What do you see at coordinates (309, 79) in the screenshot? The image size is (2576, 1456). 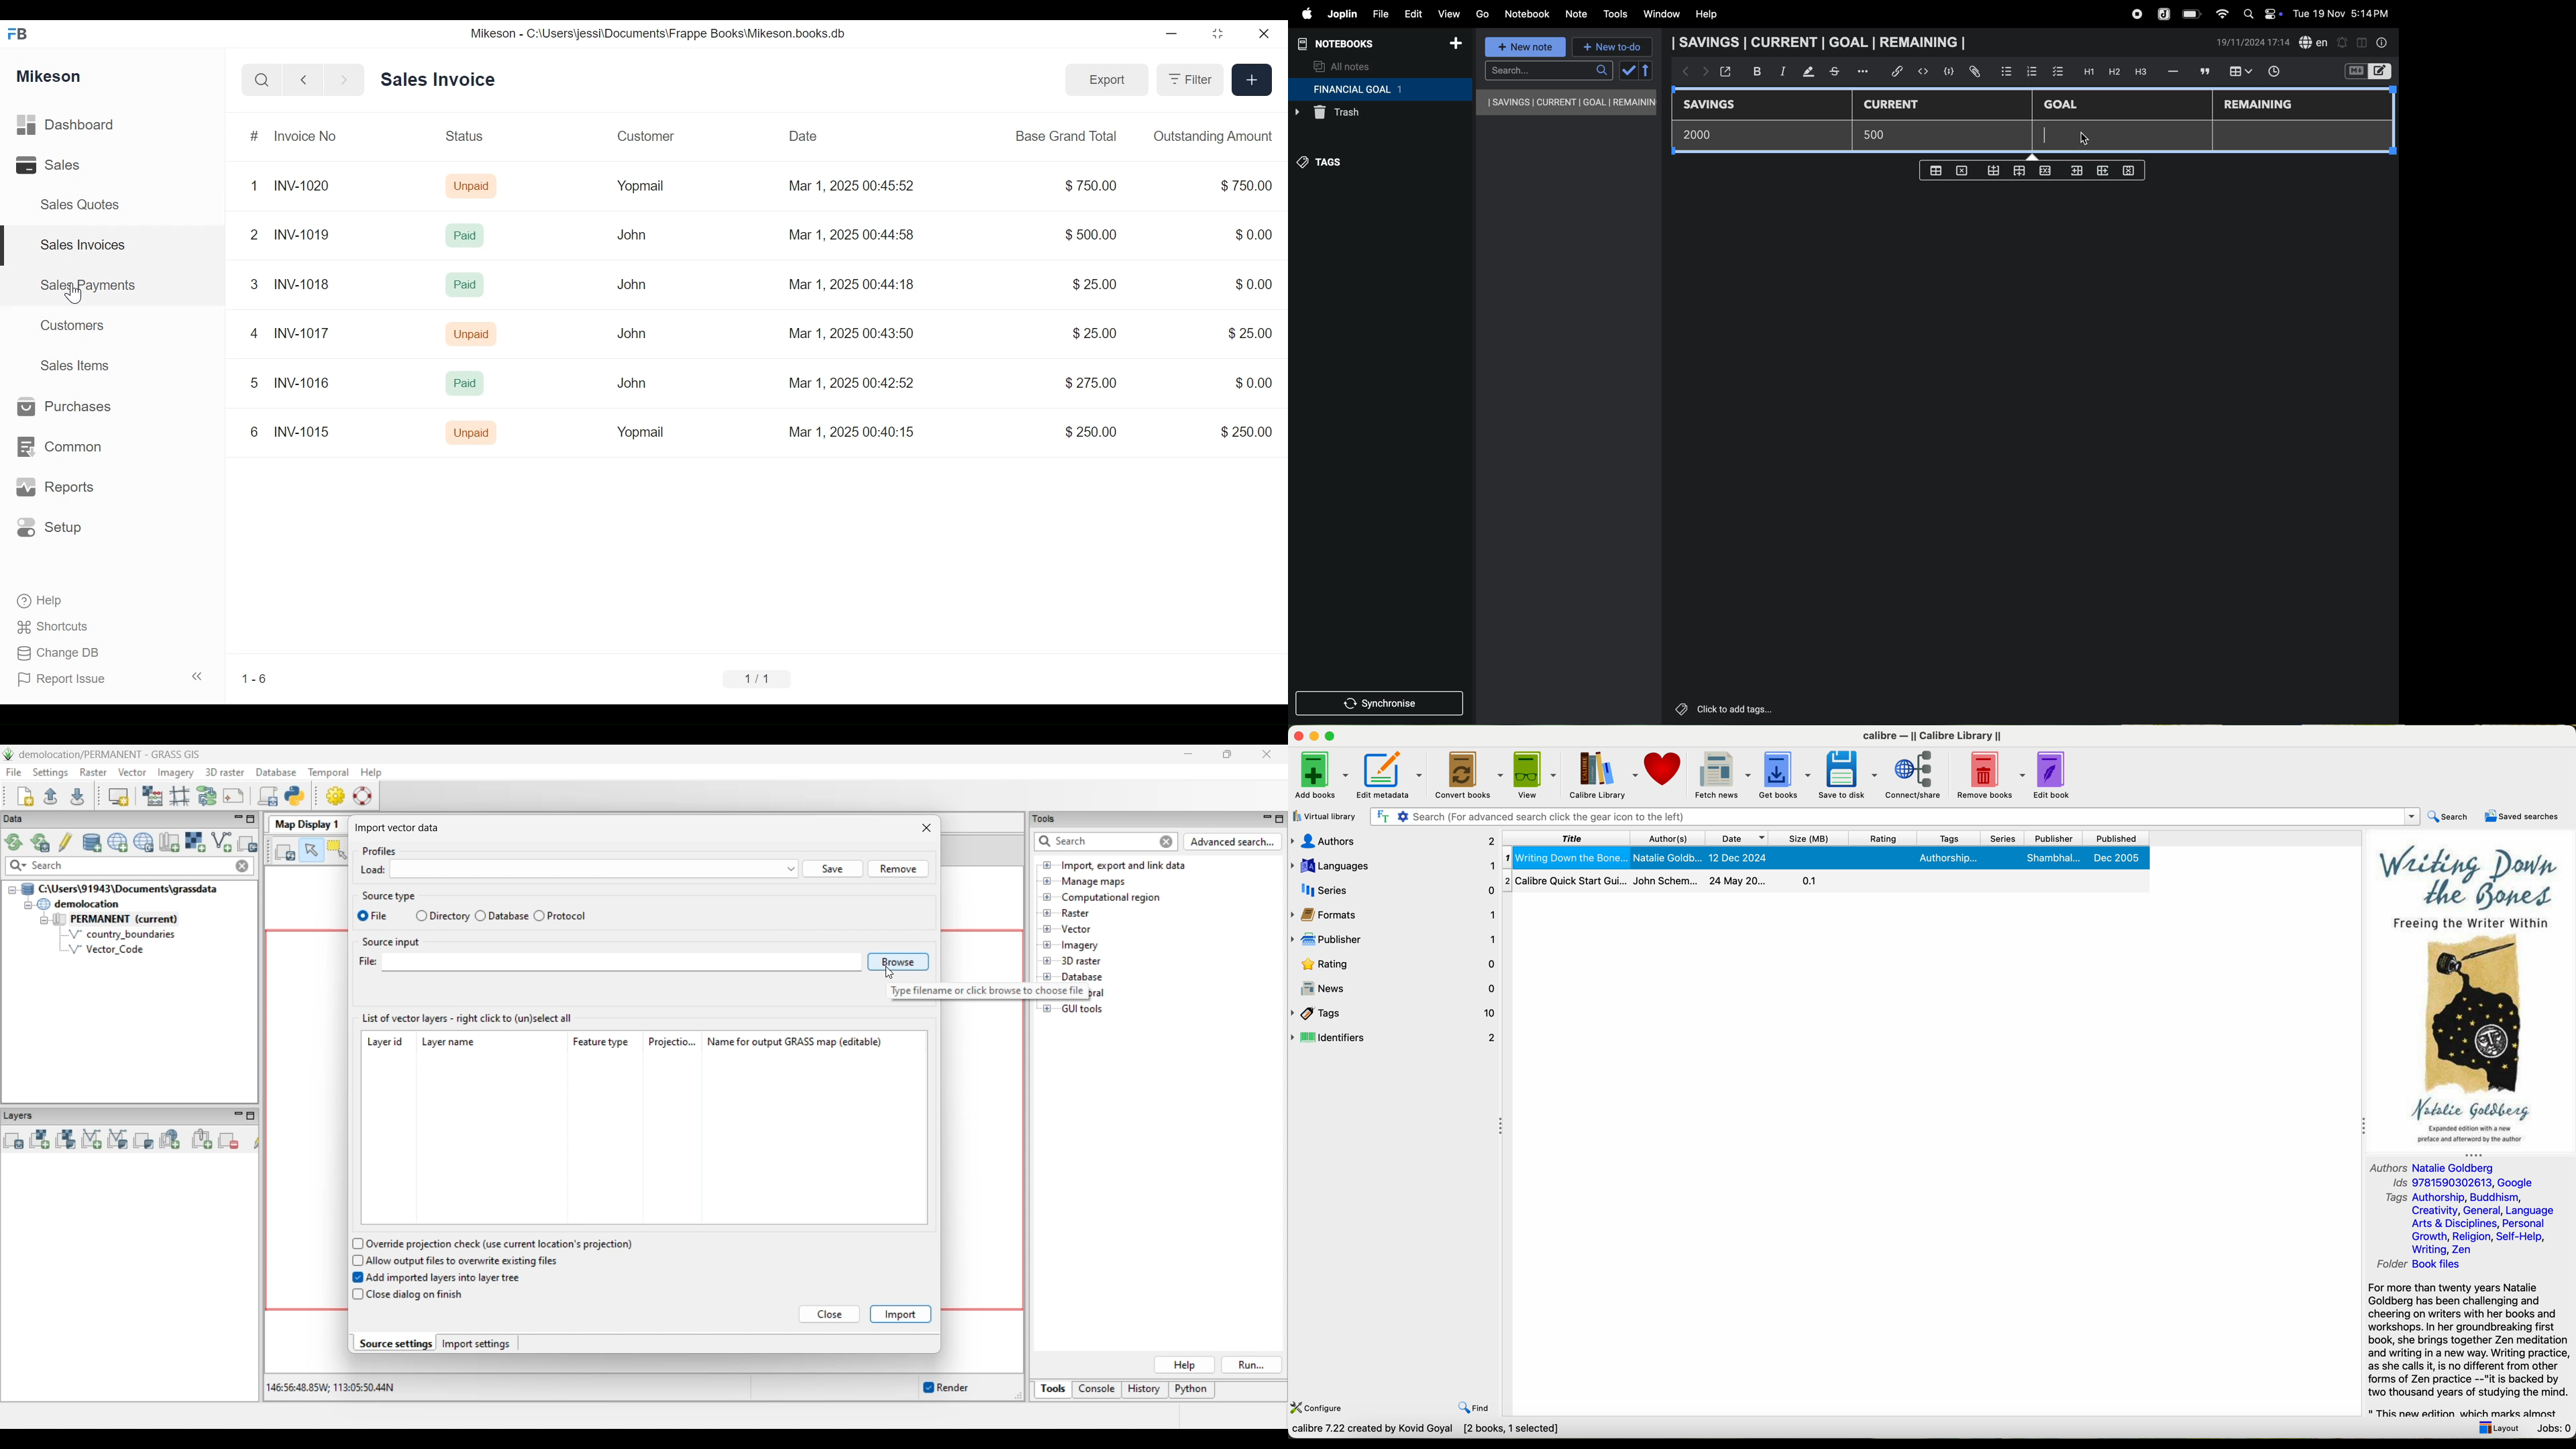 I see `Back` at bounding box center [309, 79].